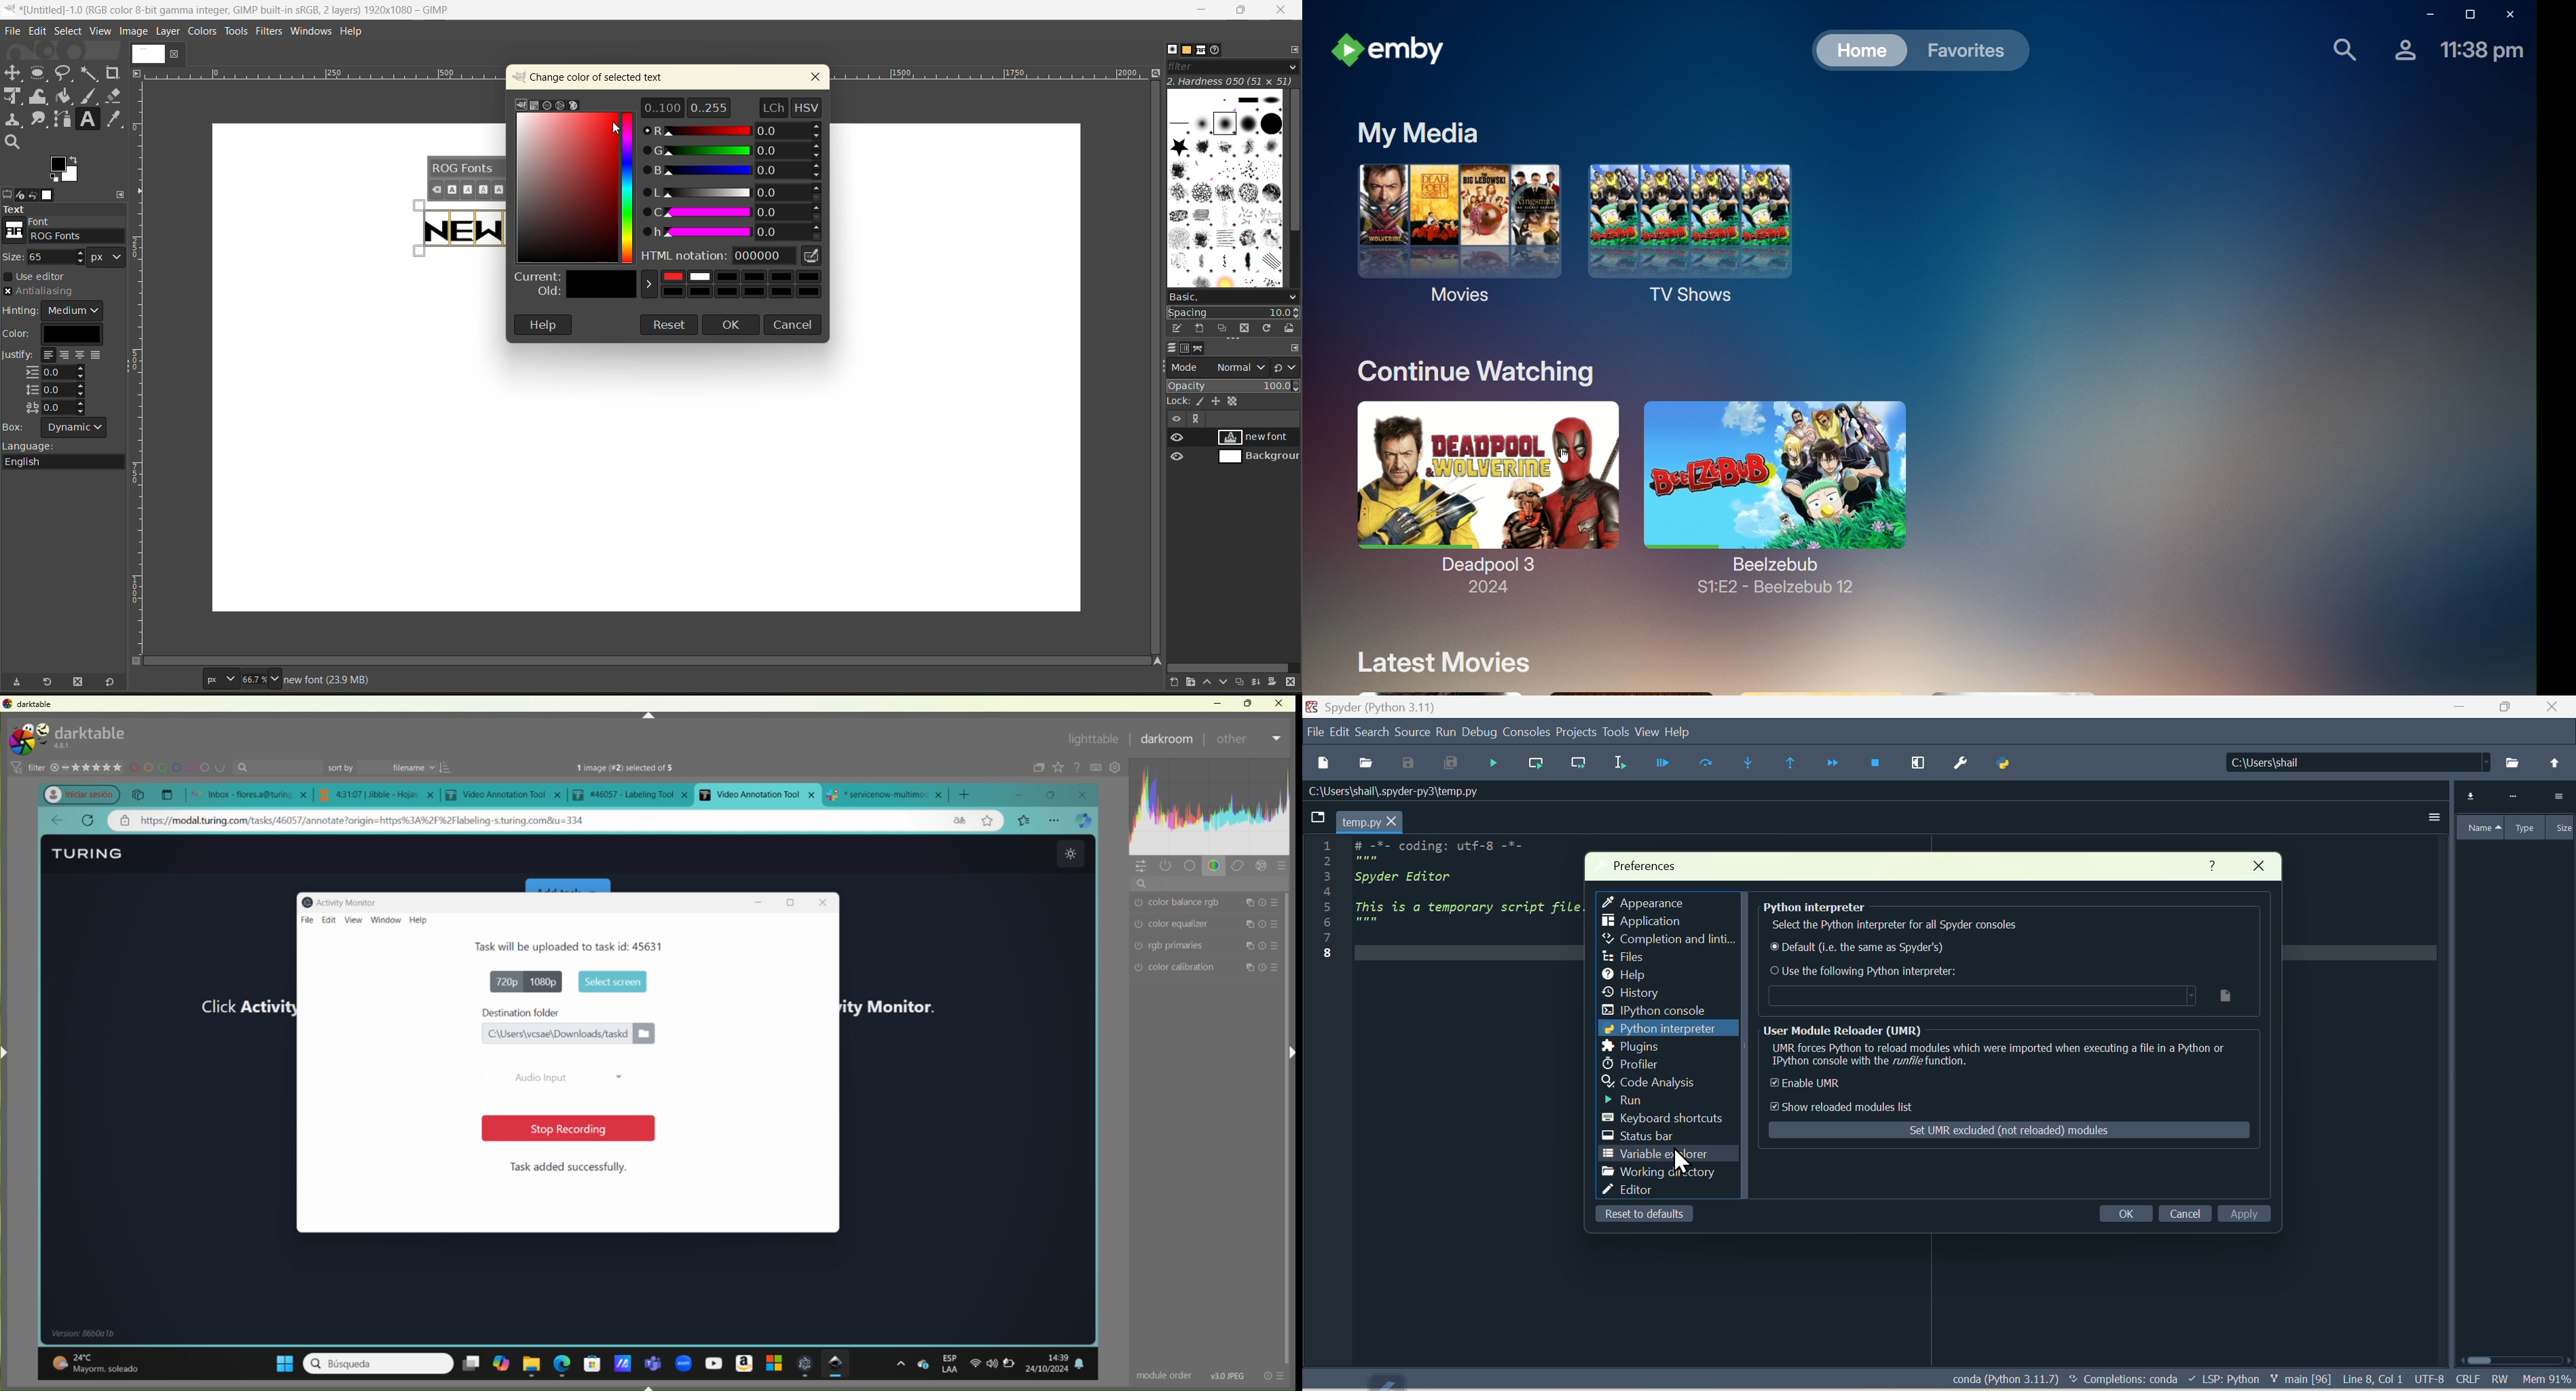 The height and width of the screenshot is (1400, 2576). Describe the element at coordinates (2256, 867) in the screenshot. I see `close` at that location.